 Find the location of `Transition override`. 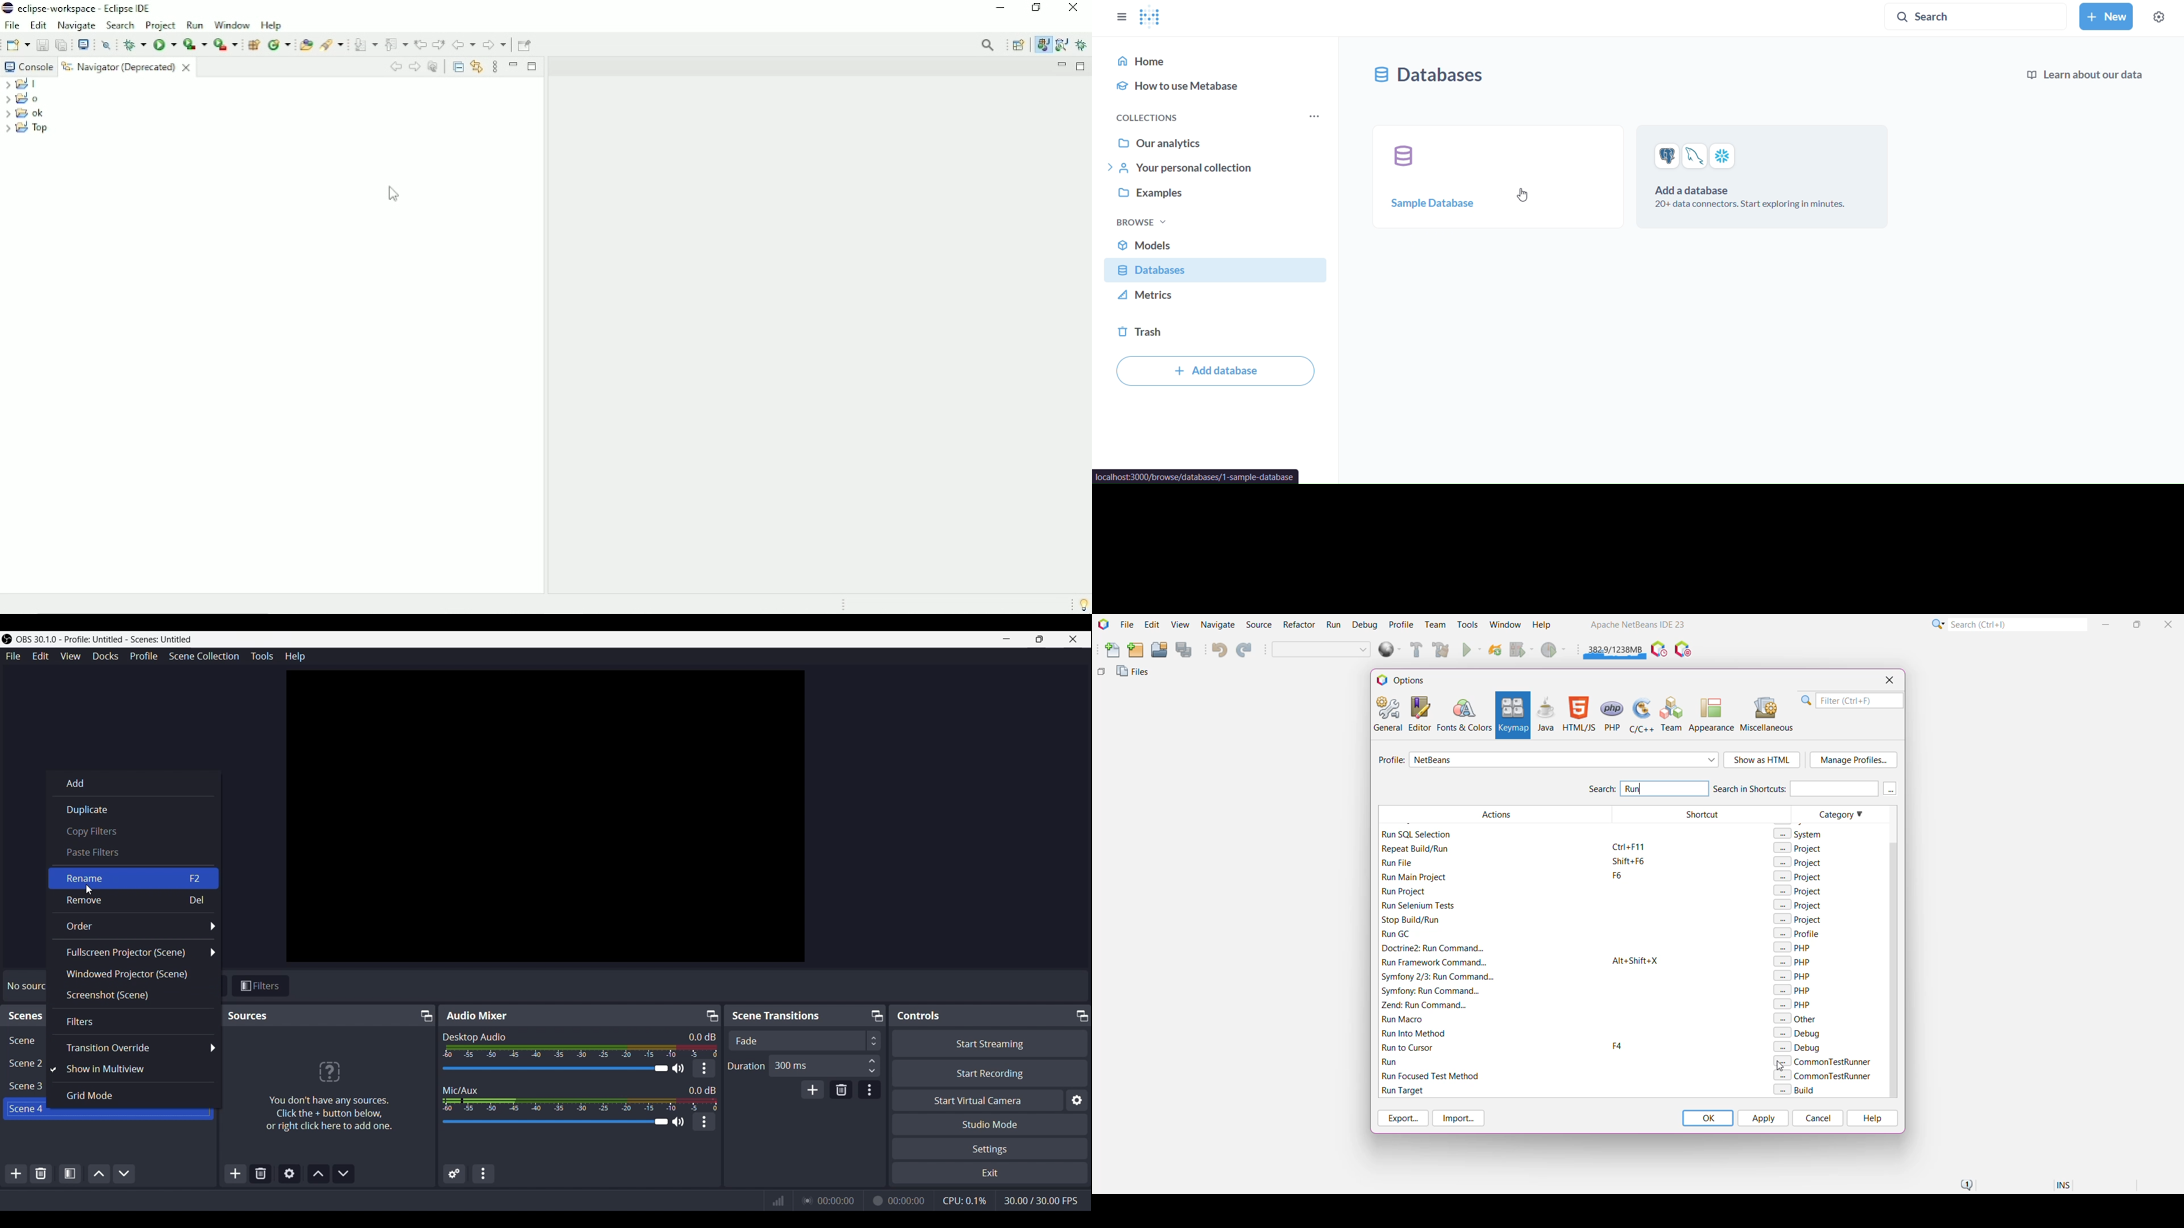

Transition override is located at coordinates (141, 1047).